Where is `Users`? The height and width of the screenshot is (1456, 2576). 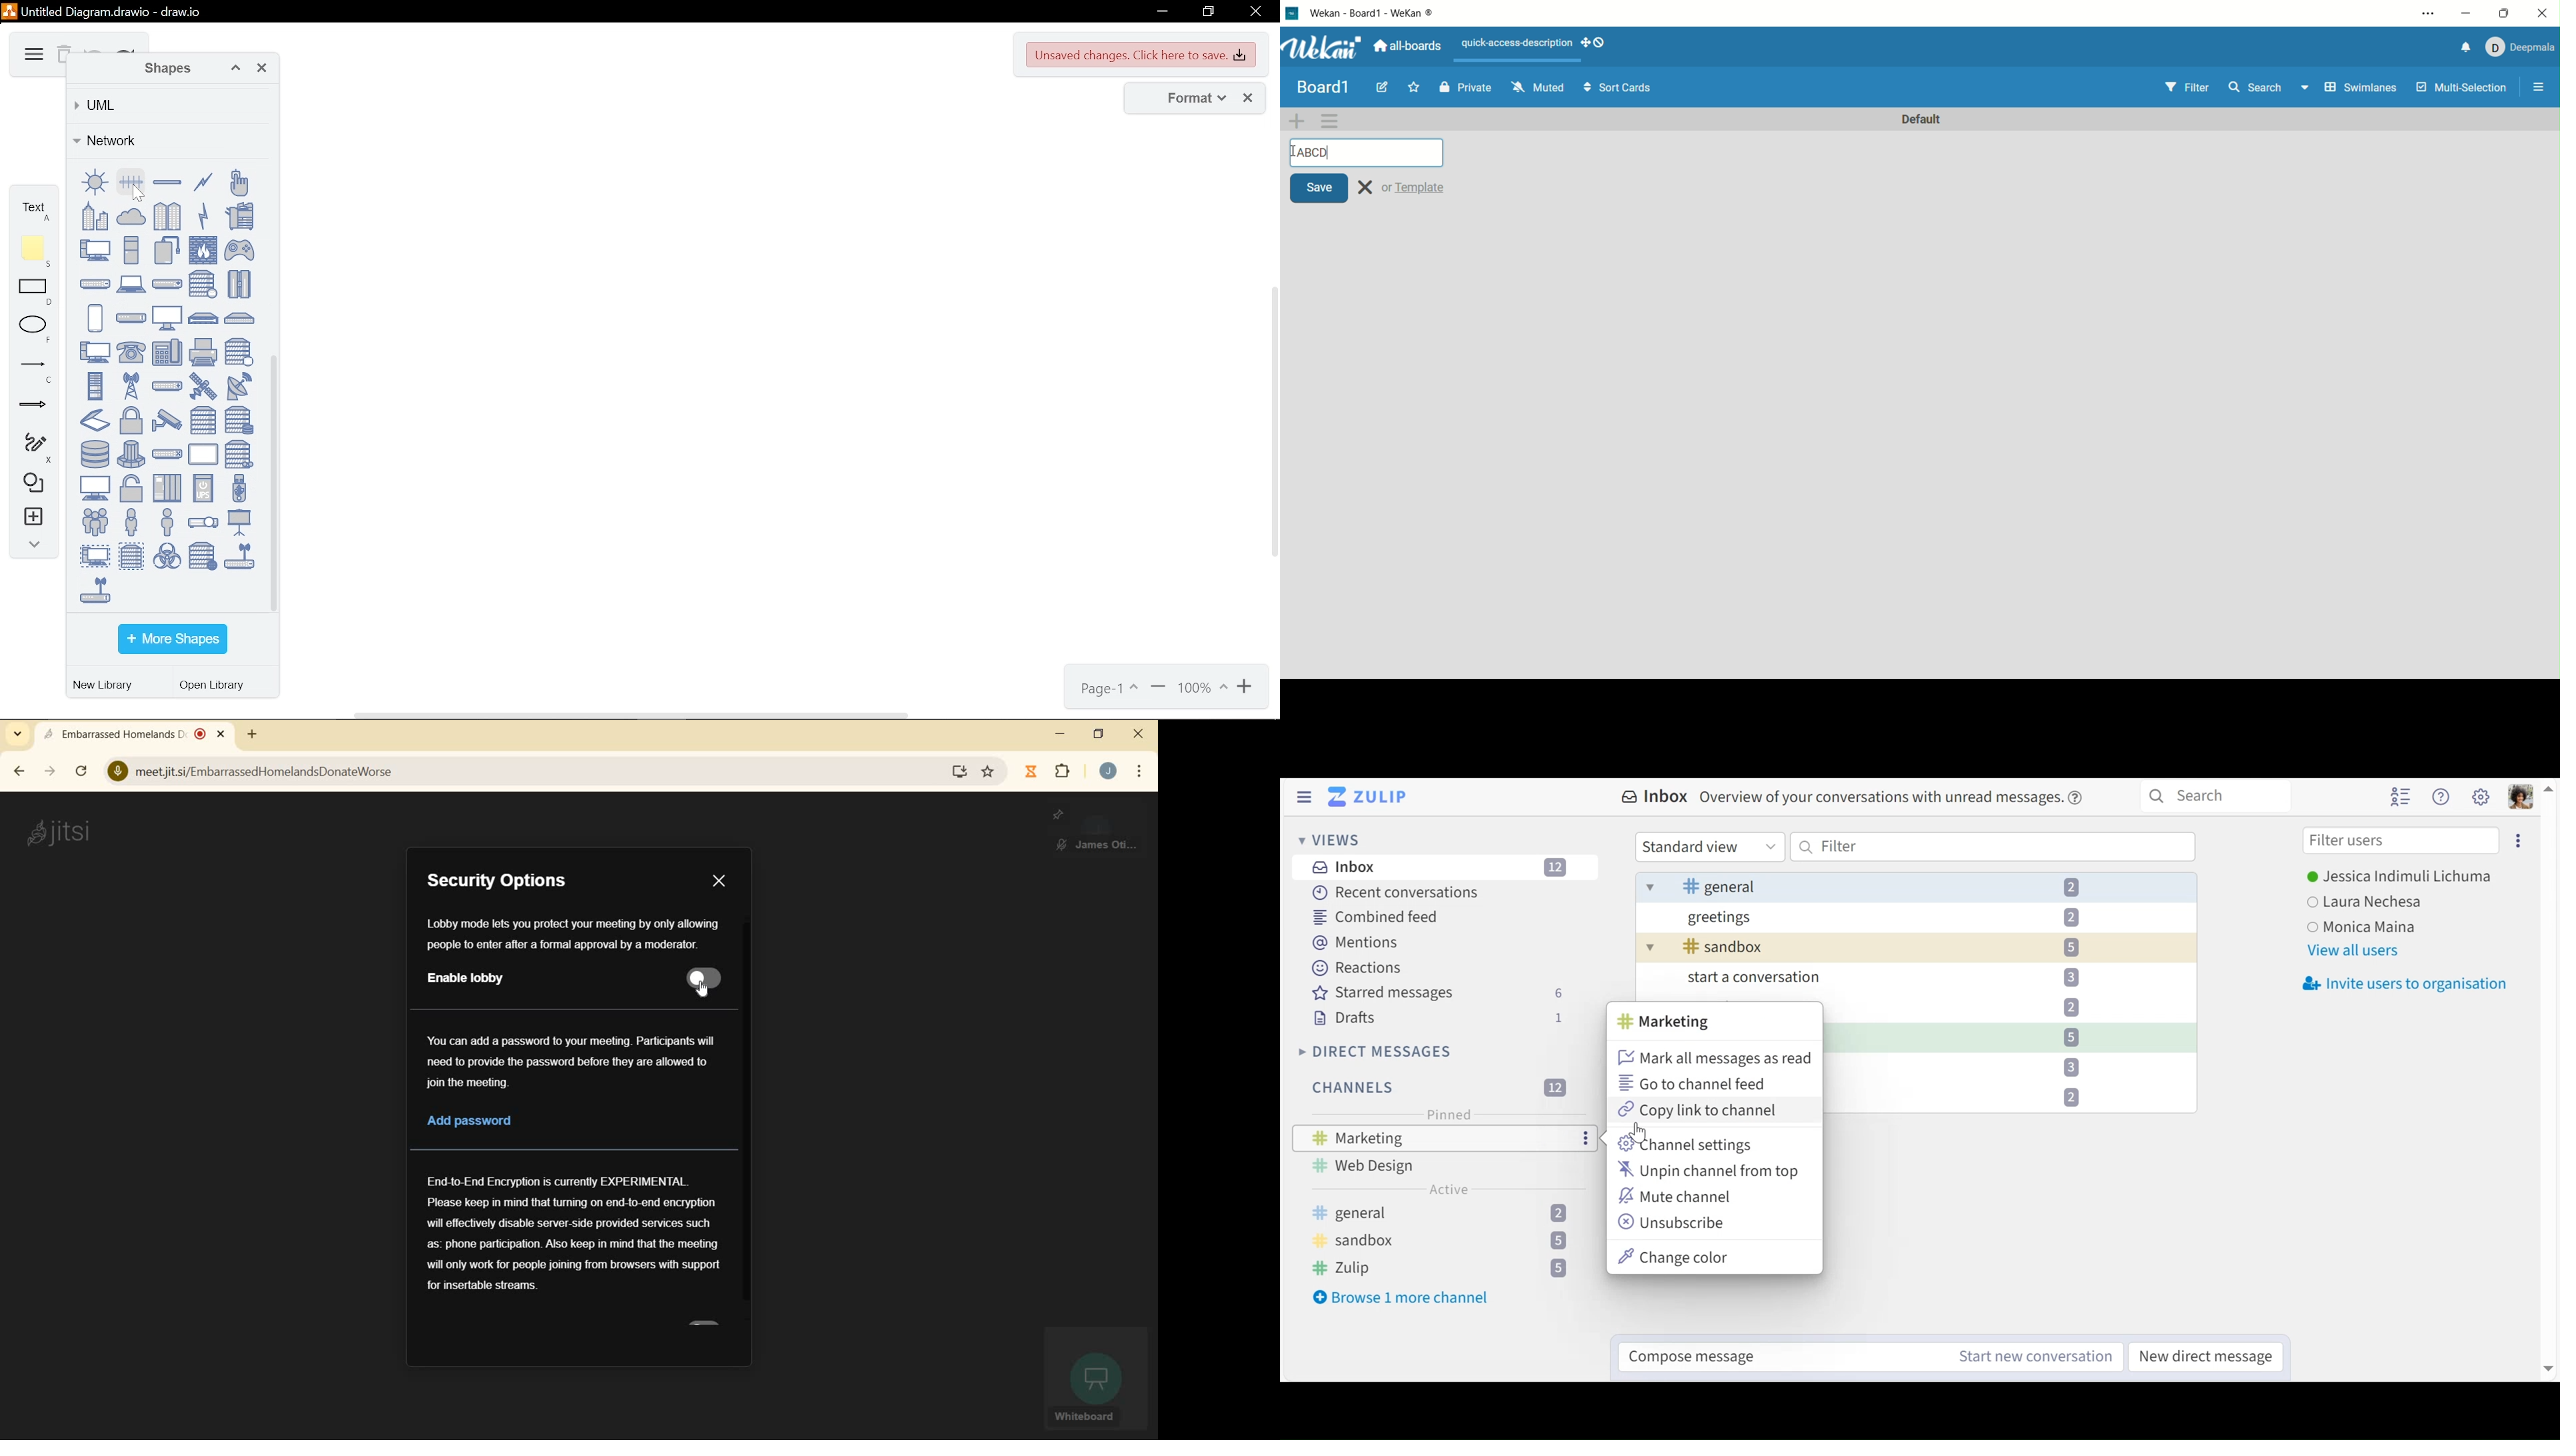 Users is located at coordinates (2399, 879).